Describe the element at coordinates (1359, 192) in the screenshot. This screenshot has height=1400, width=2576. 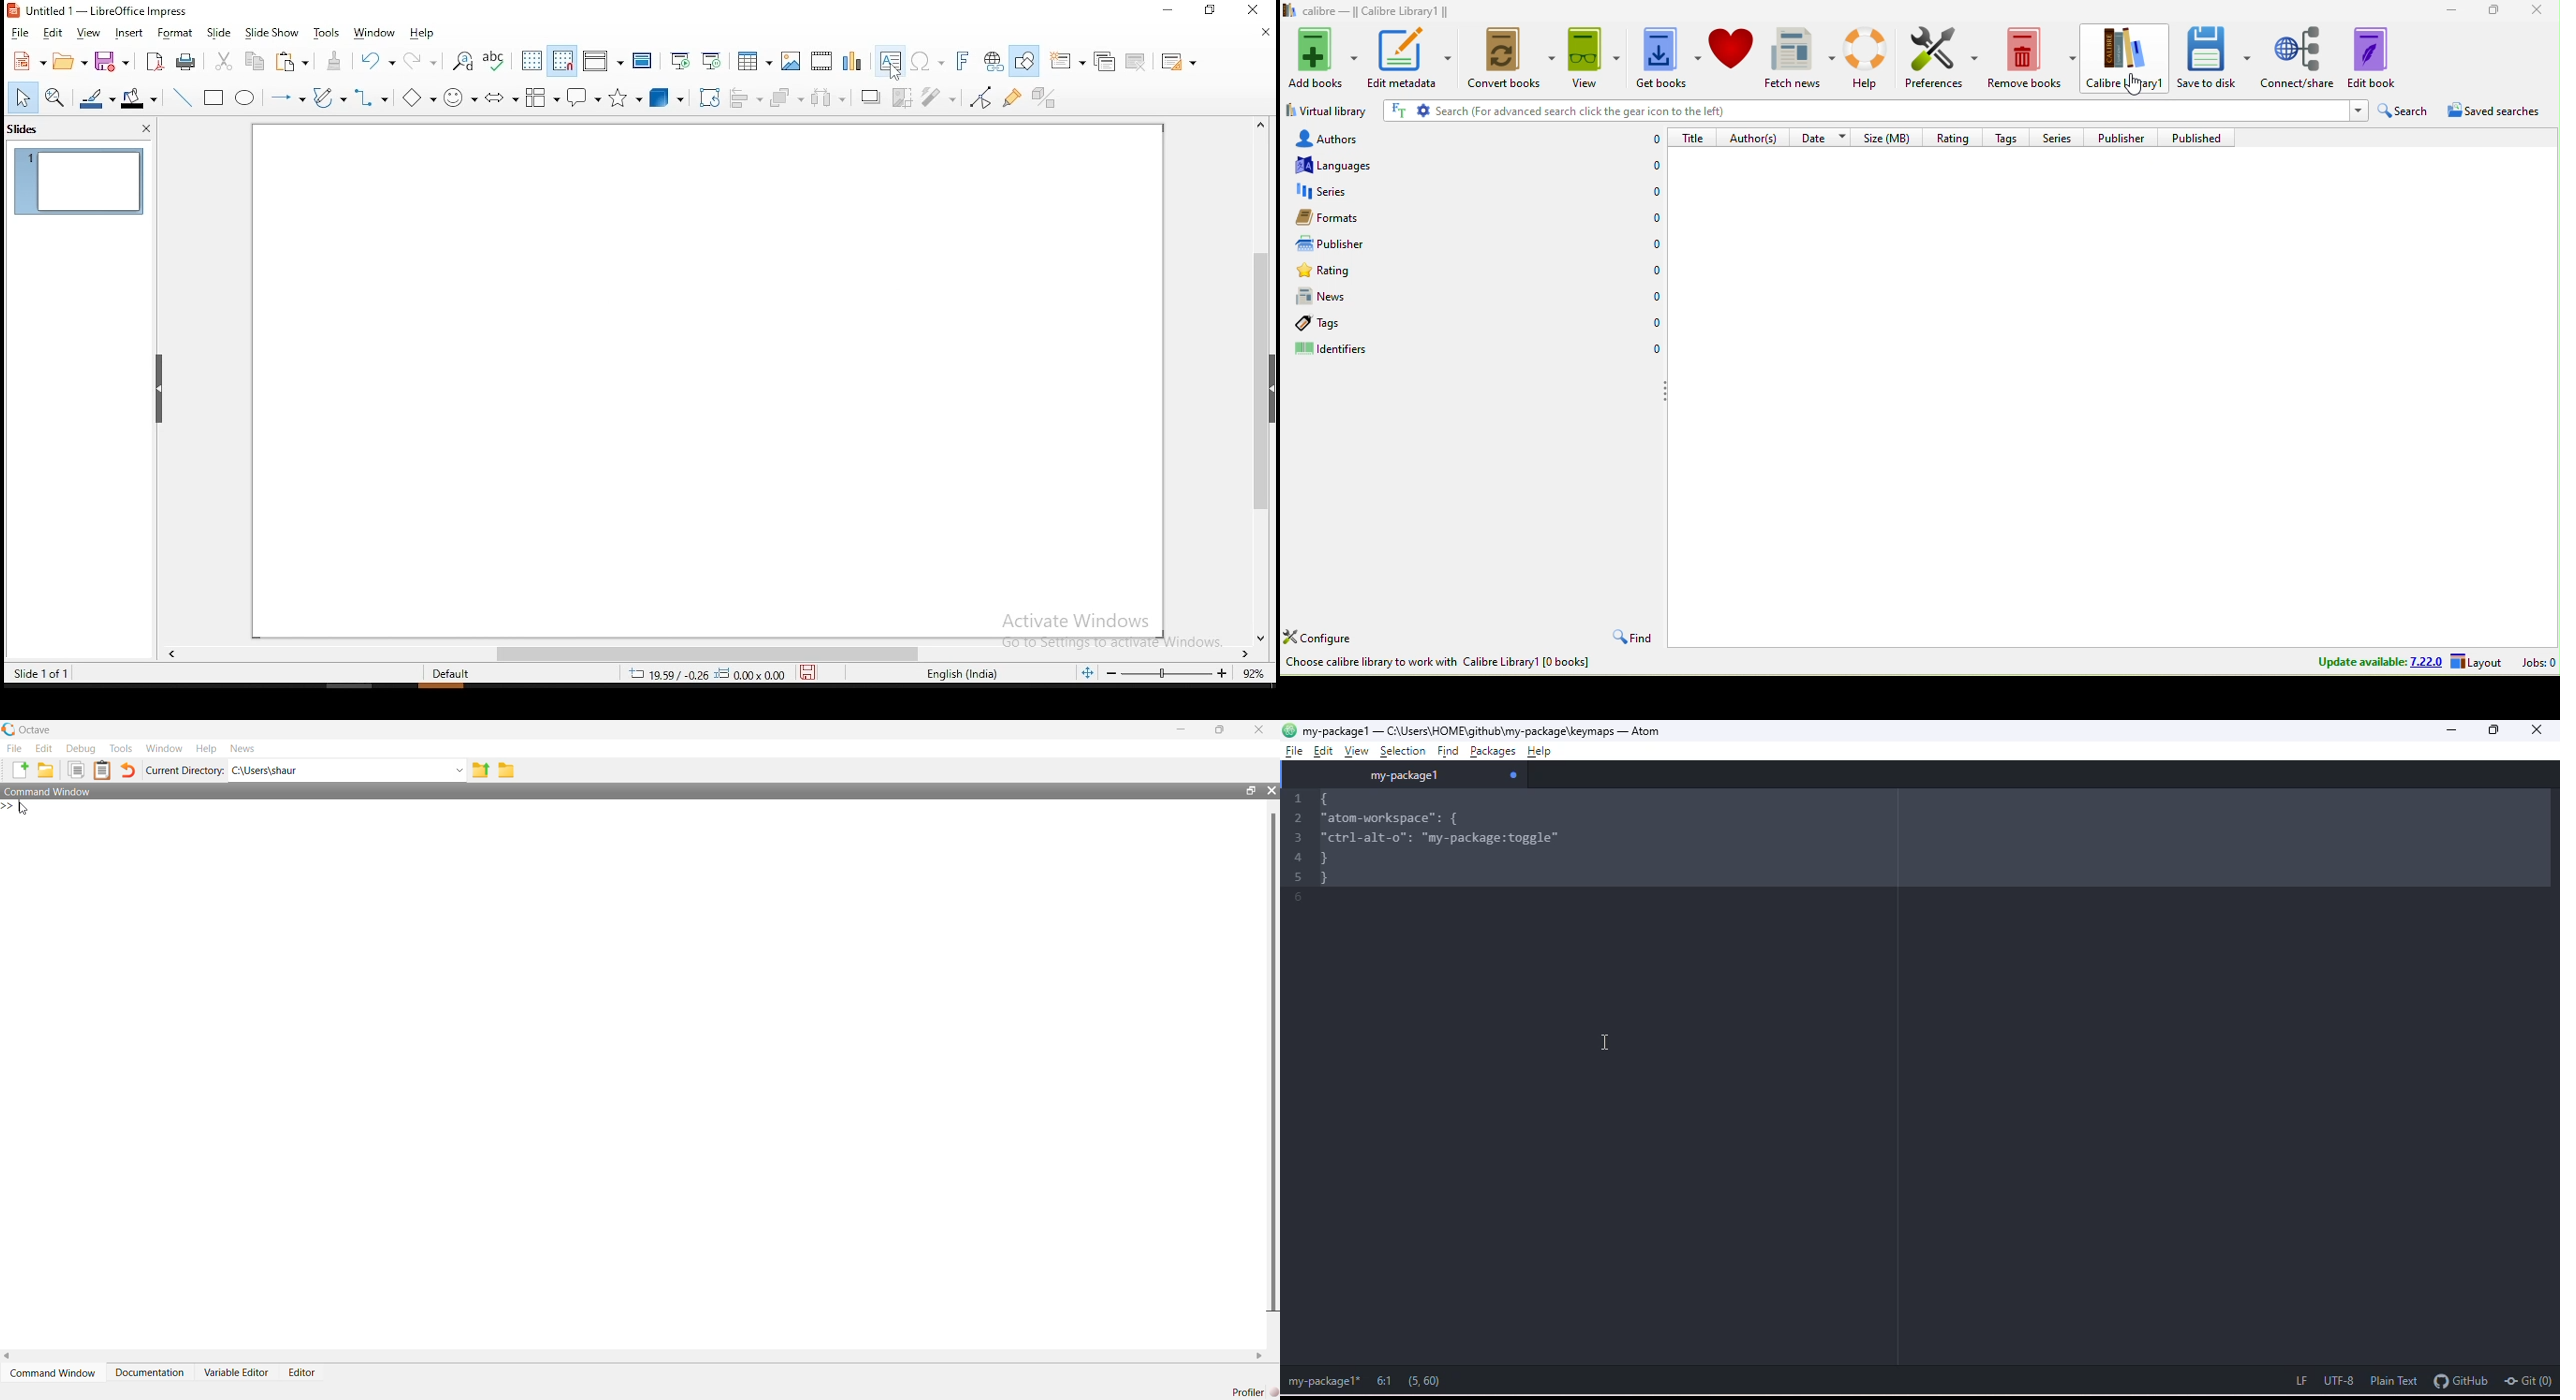
I see `series` at that location.